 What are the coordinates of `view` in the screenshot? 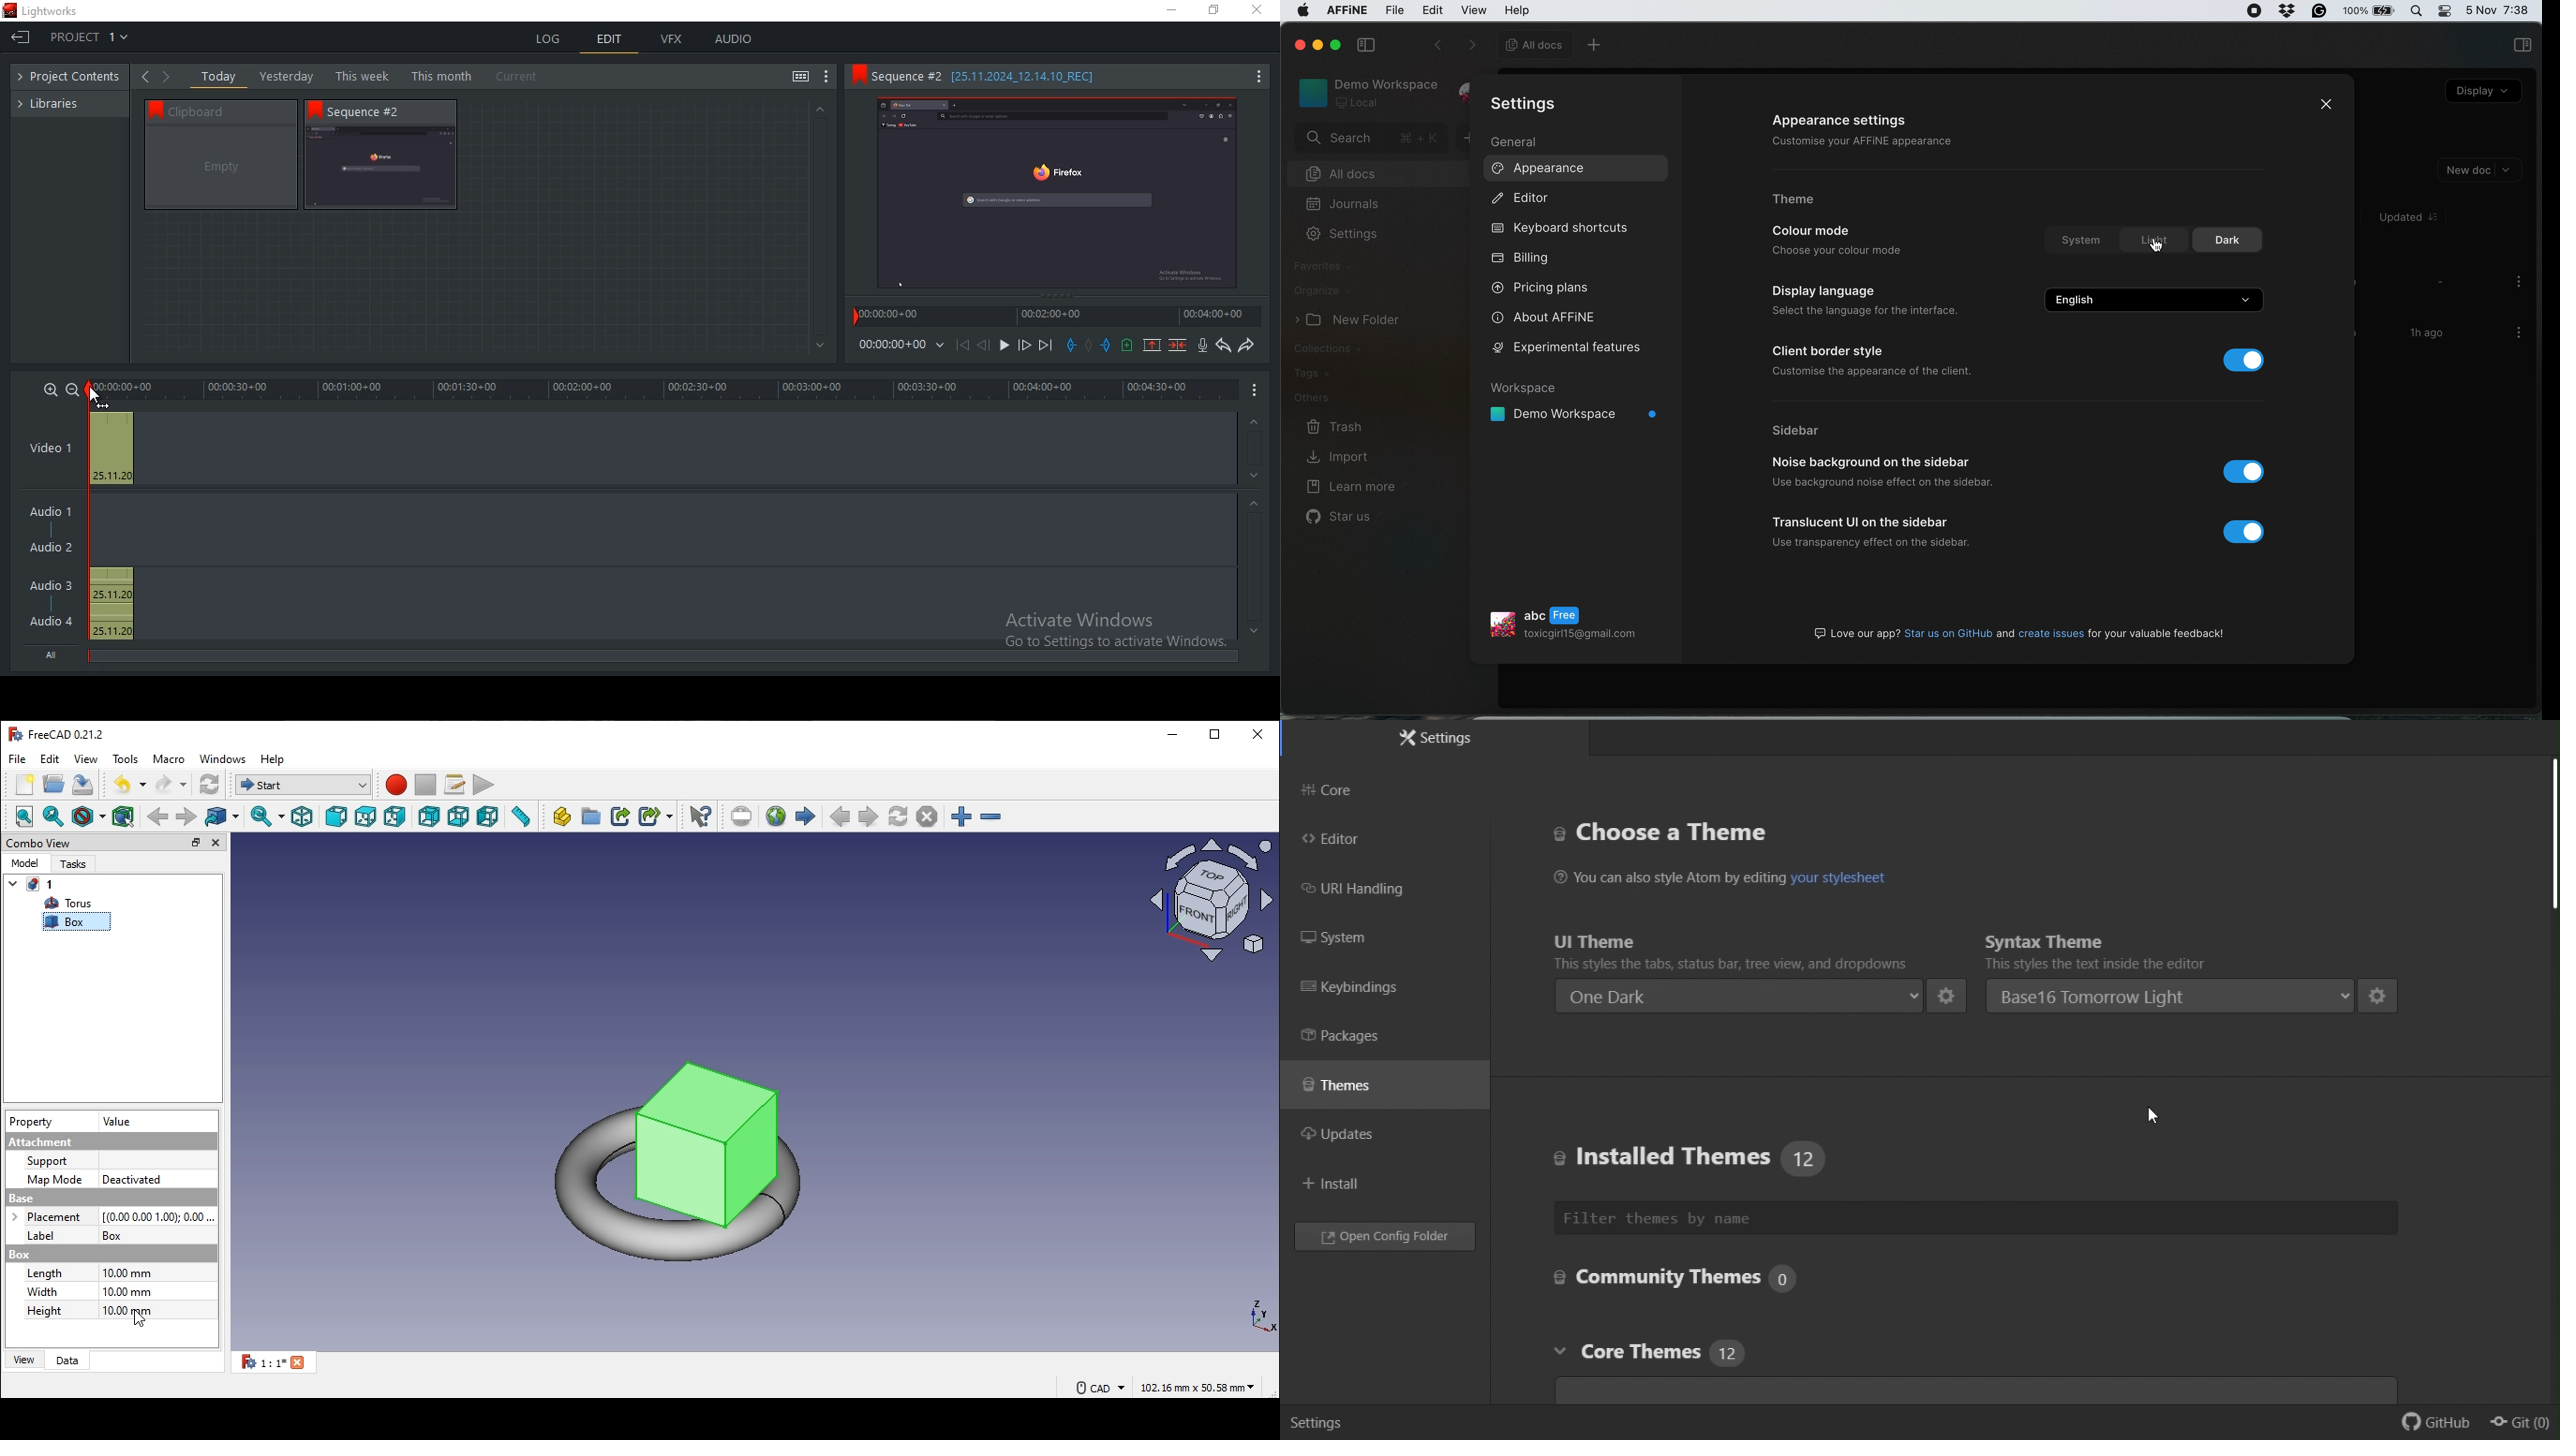 It's located at (24, 1361).